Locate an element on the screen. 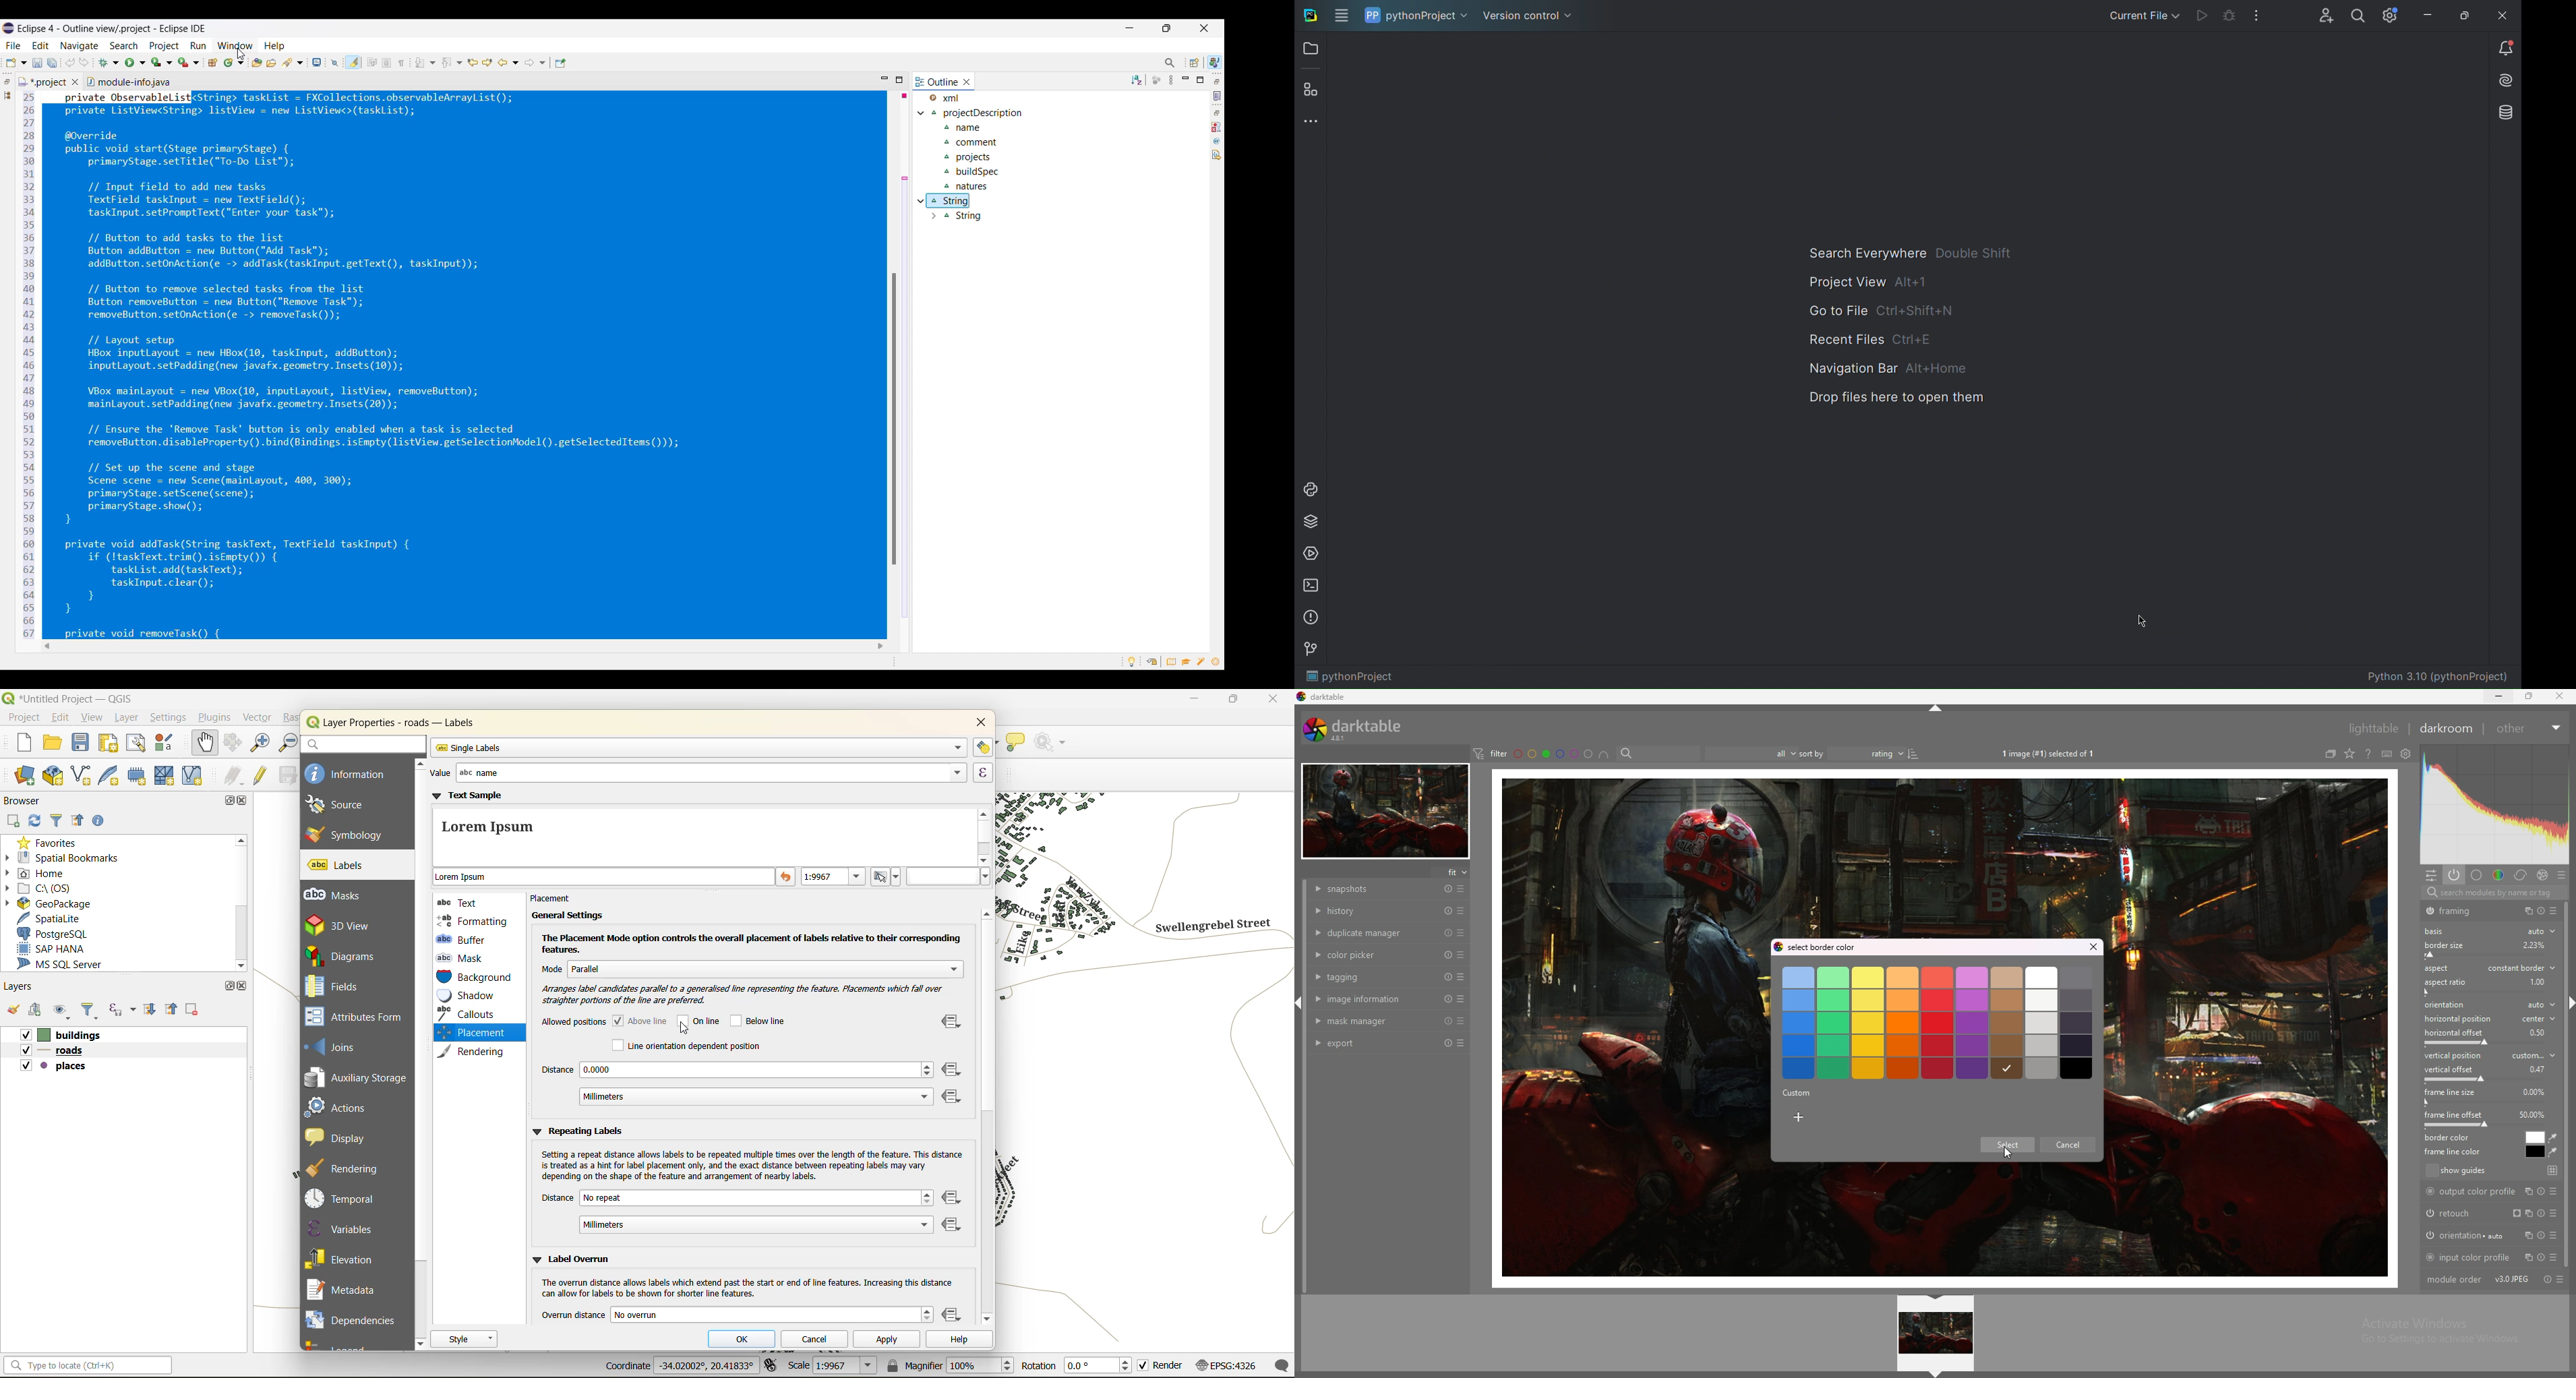 This screenshot has height=1400, width=2576. output color profile is located at coordinates (2491, 1192).